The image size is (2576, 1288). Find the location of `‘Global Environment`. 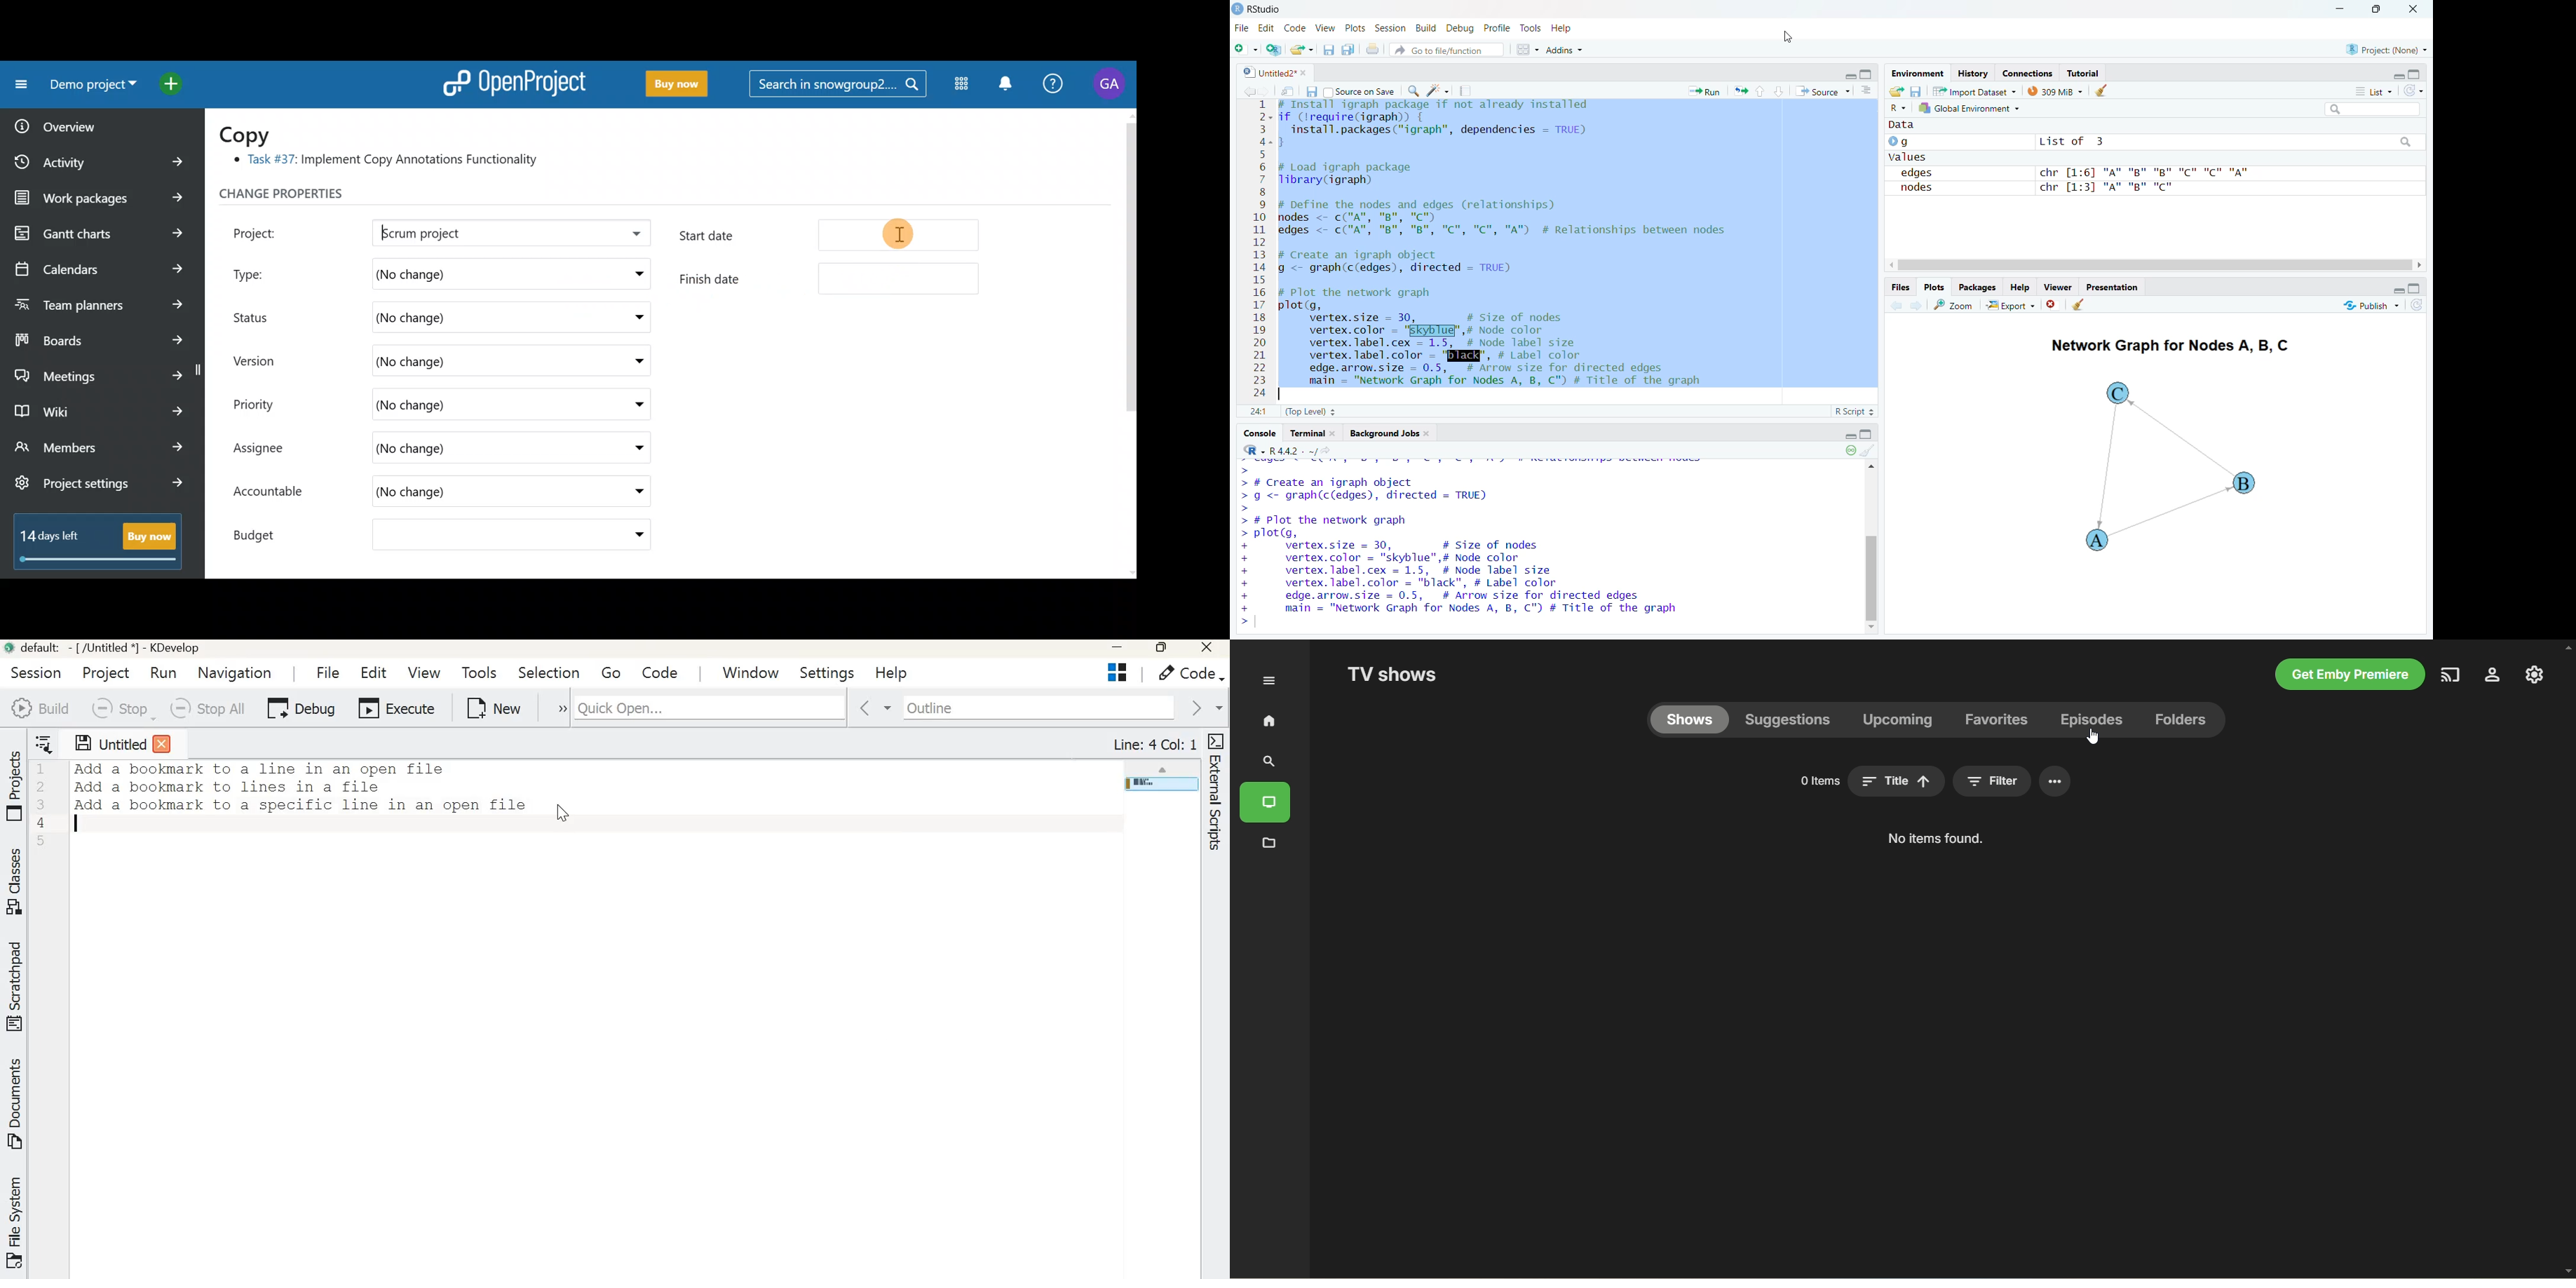

‘Global Environment is located at coordinates (1970, 108).